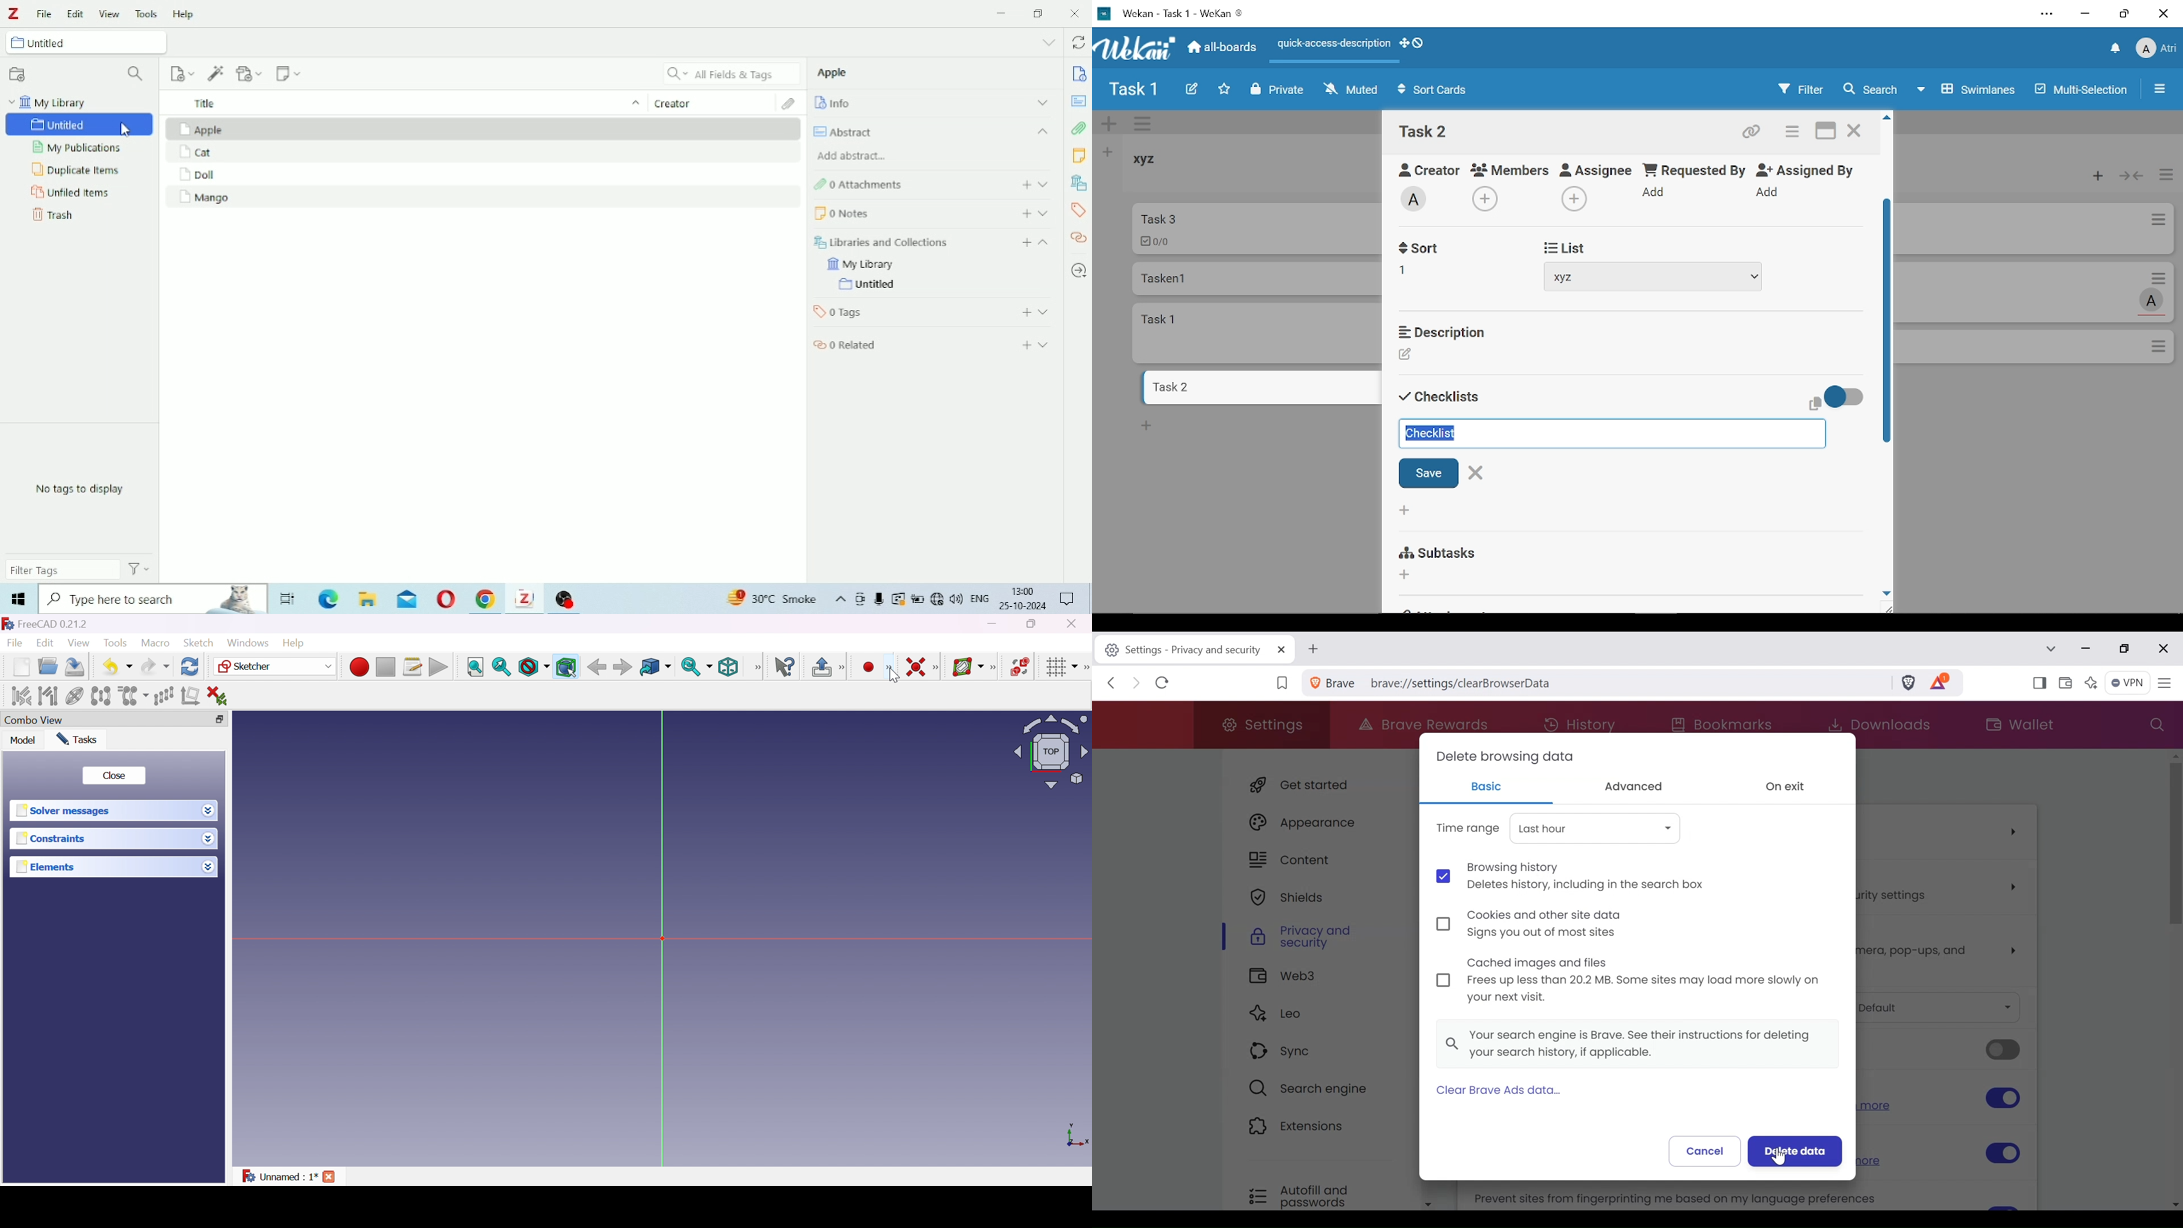 The image size is (2184, 1232). What do you see at coordinates (1259, 387) in the screenshot?
I see `Card named "task 2"` at bounding box center [1259, 387].